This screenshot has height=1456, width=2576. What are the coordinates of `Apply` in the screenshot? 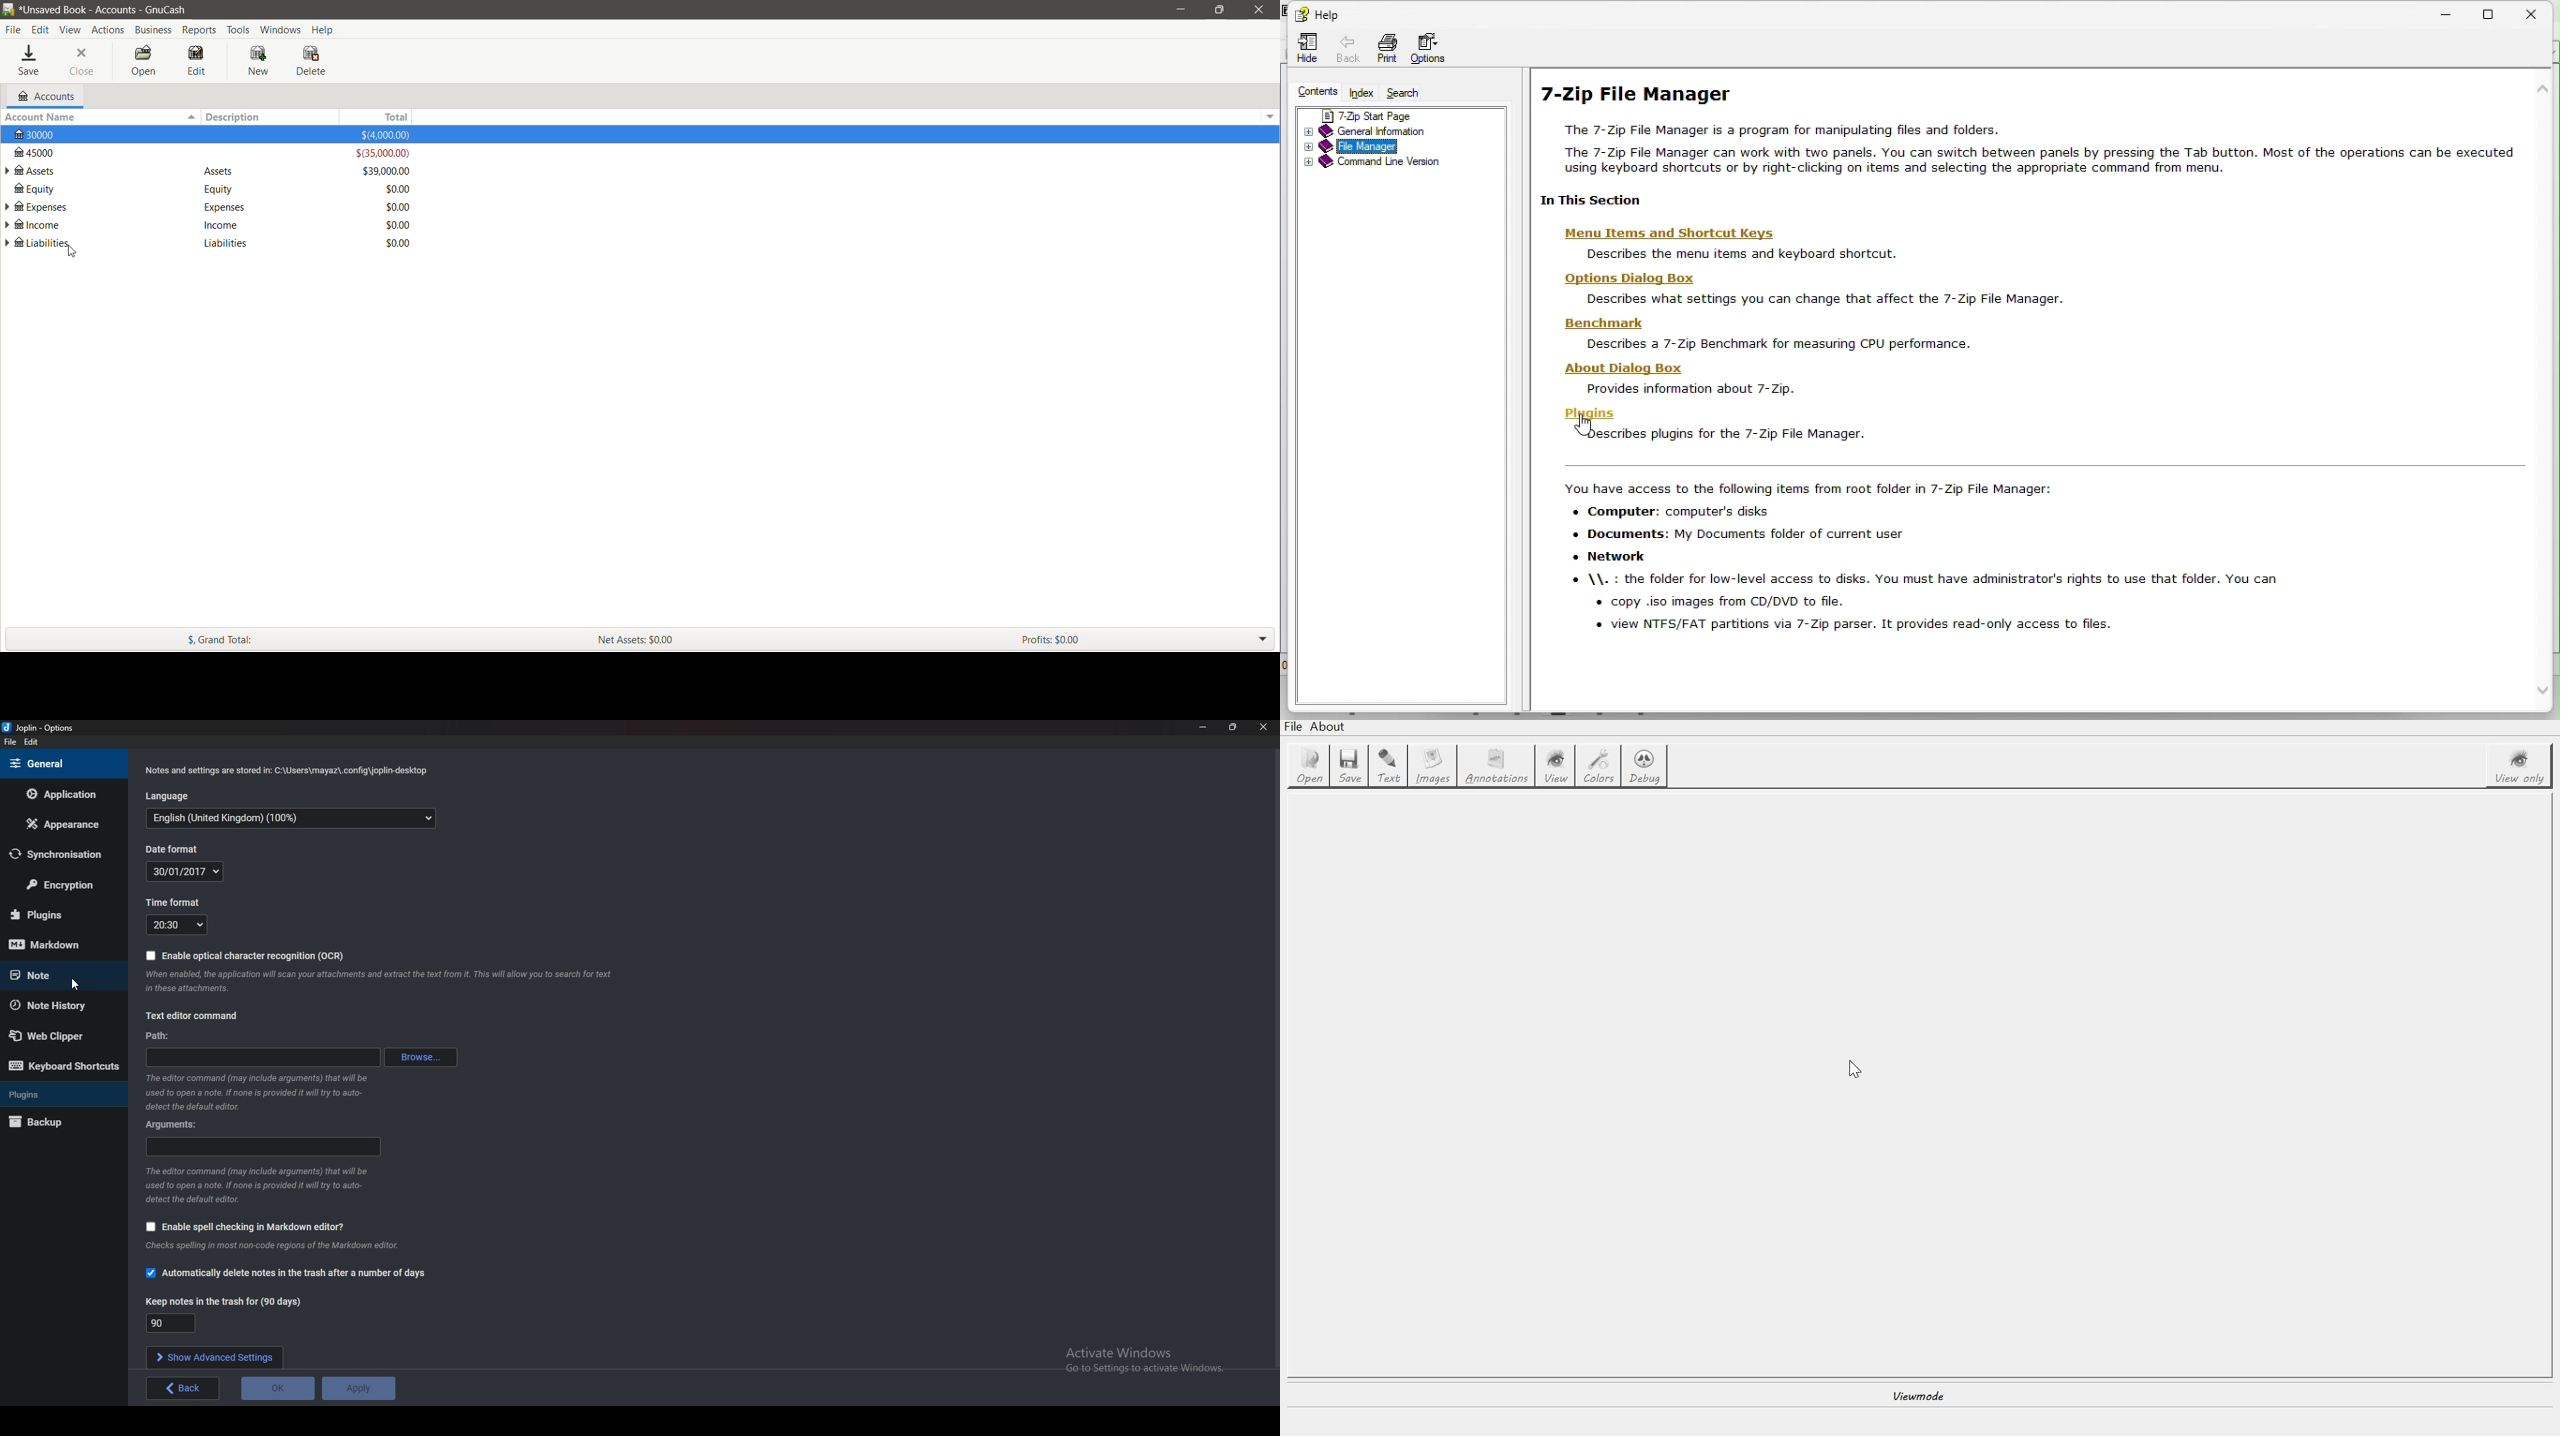 It's located at (360, 1389).